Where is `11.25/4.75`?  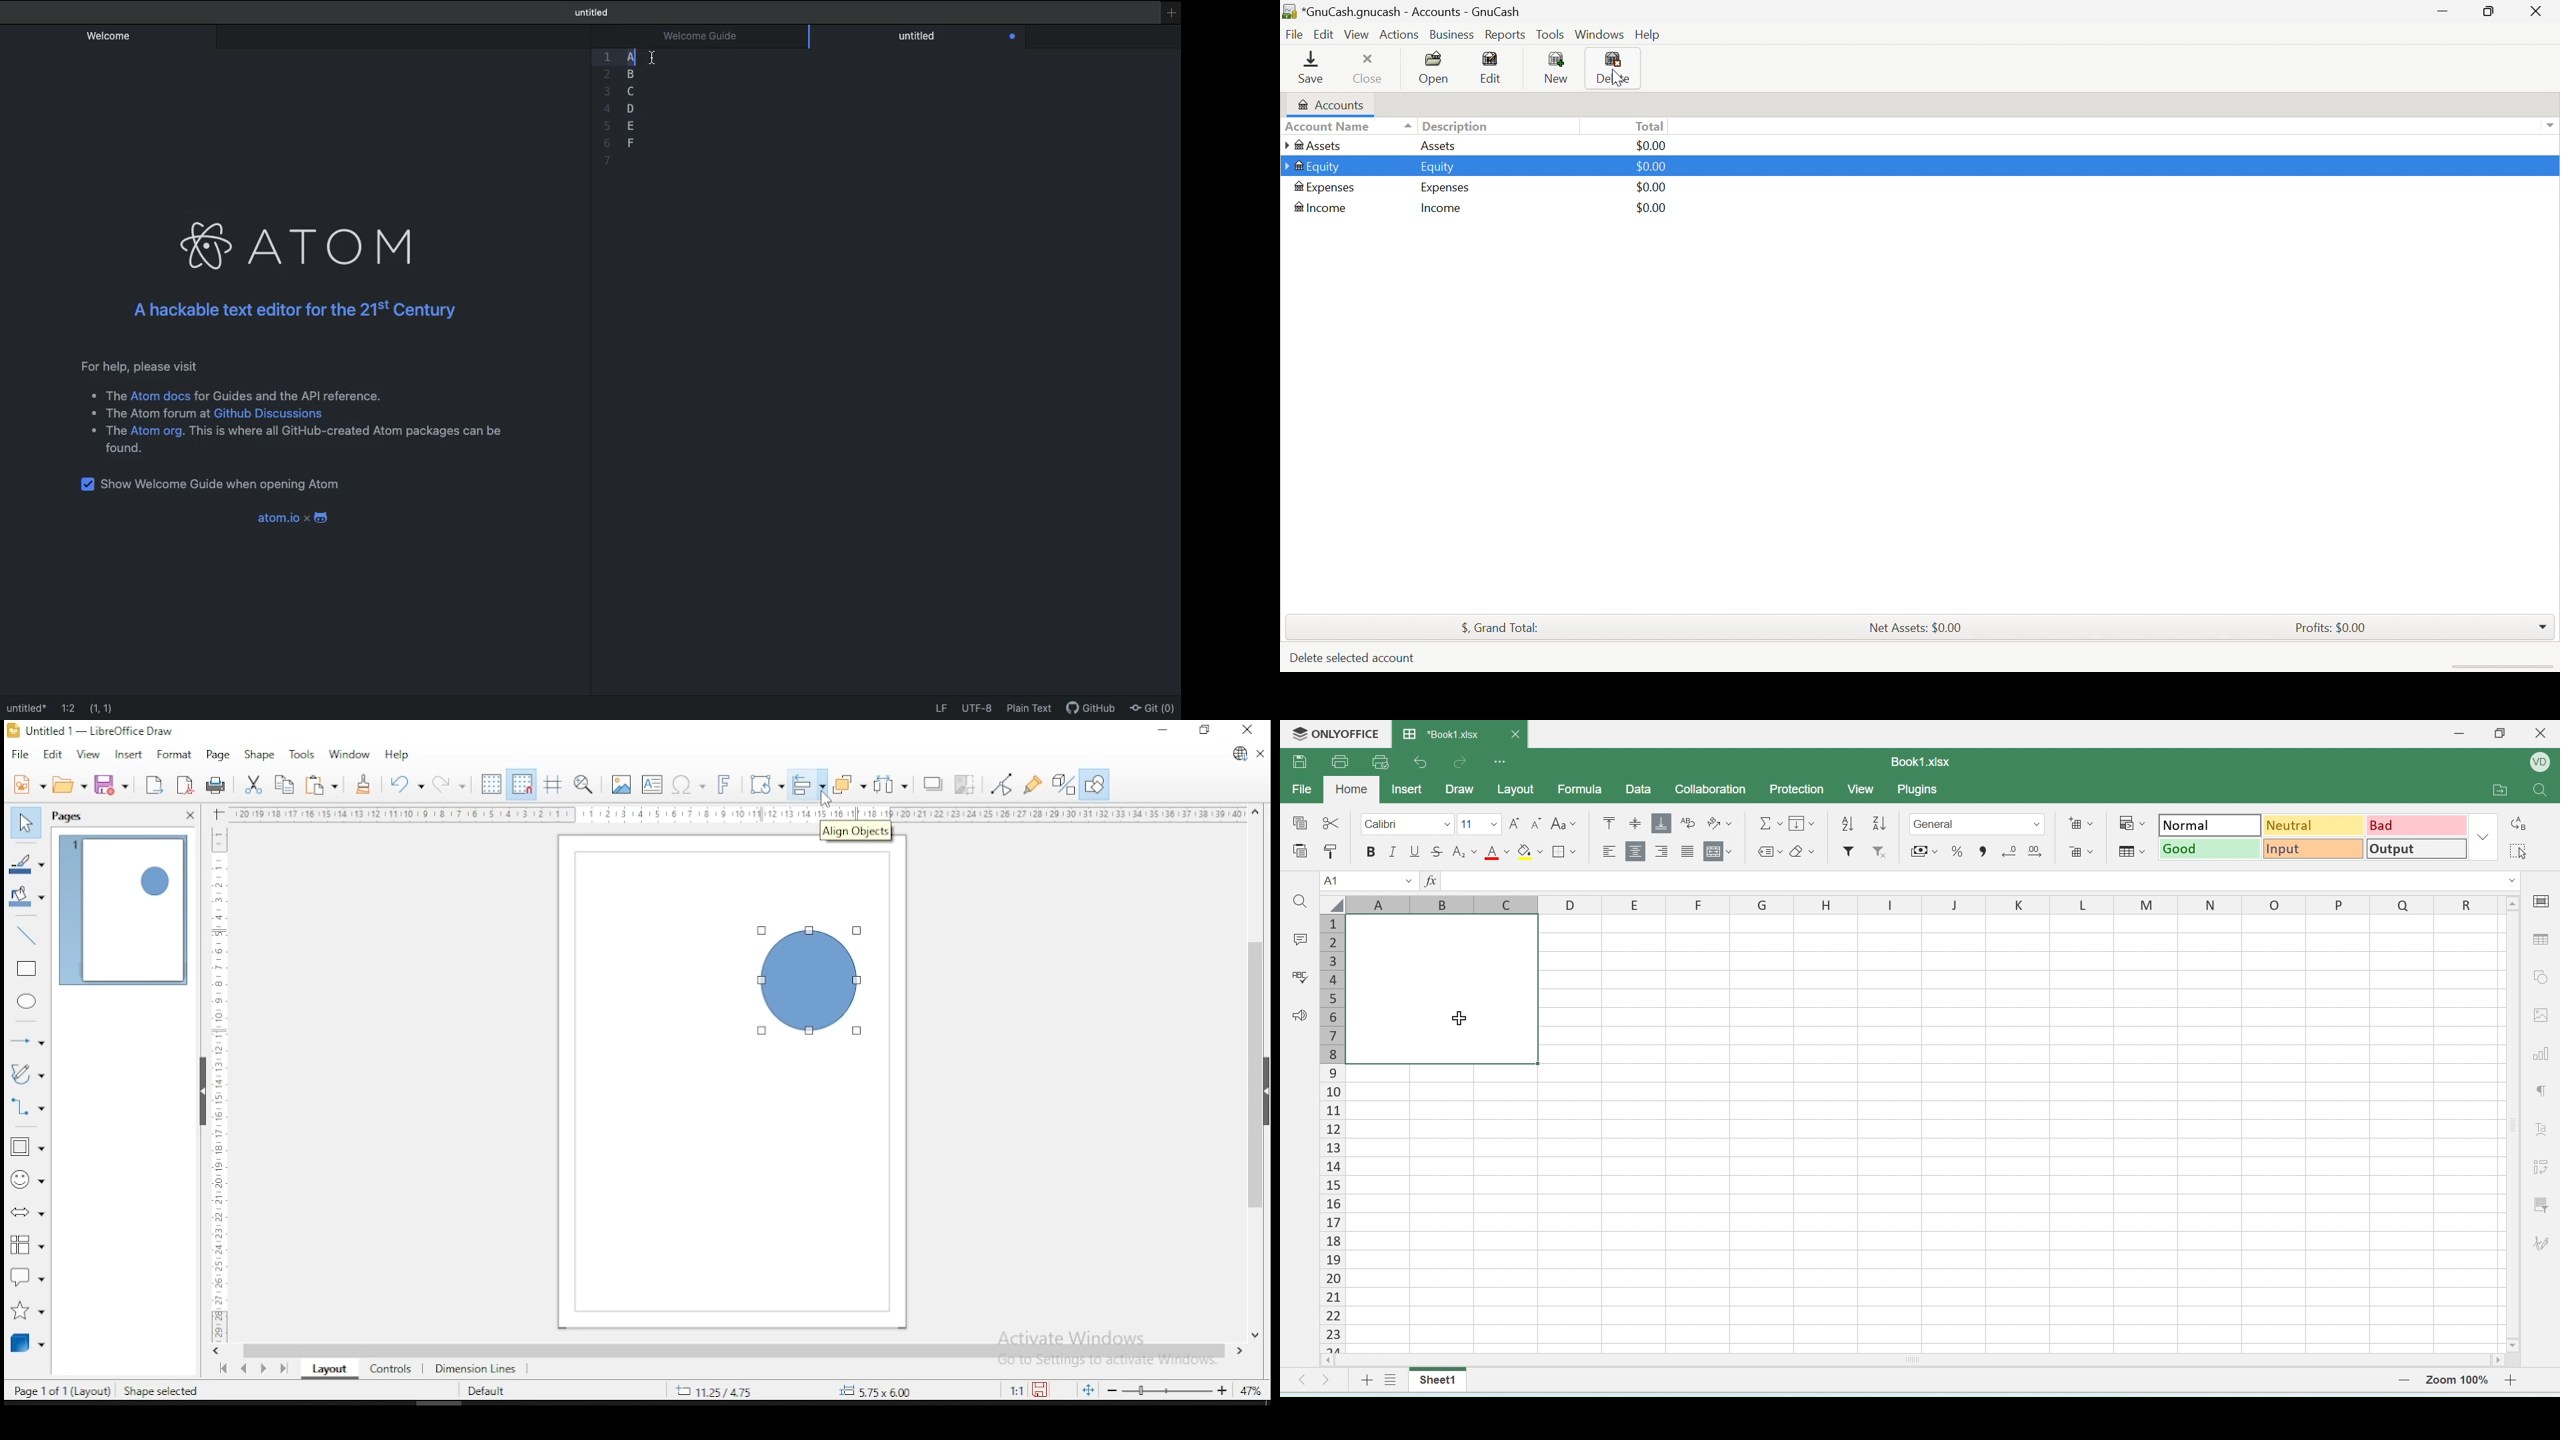 11.25/4.75 is located at coordinates (719, 1390).